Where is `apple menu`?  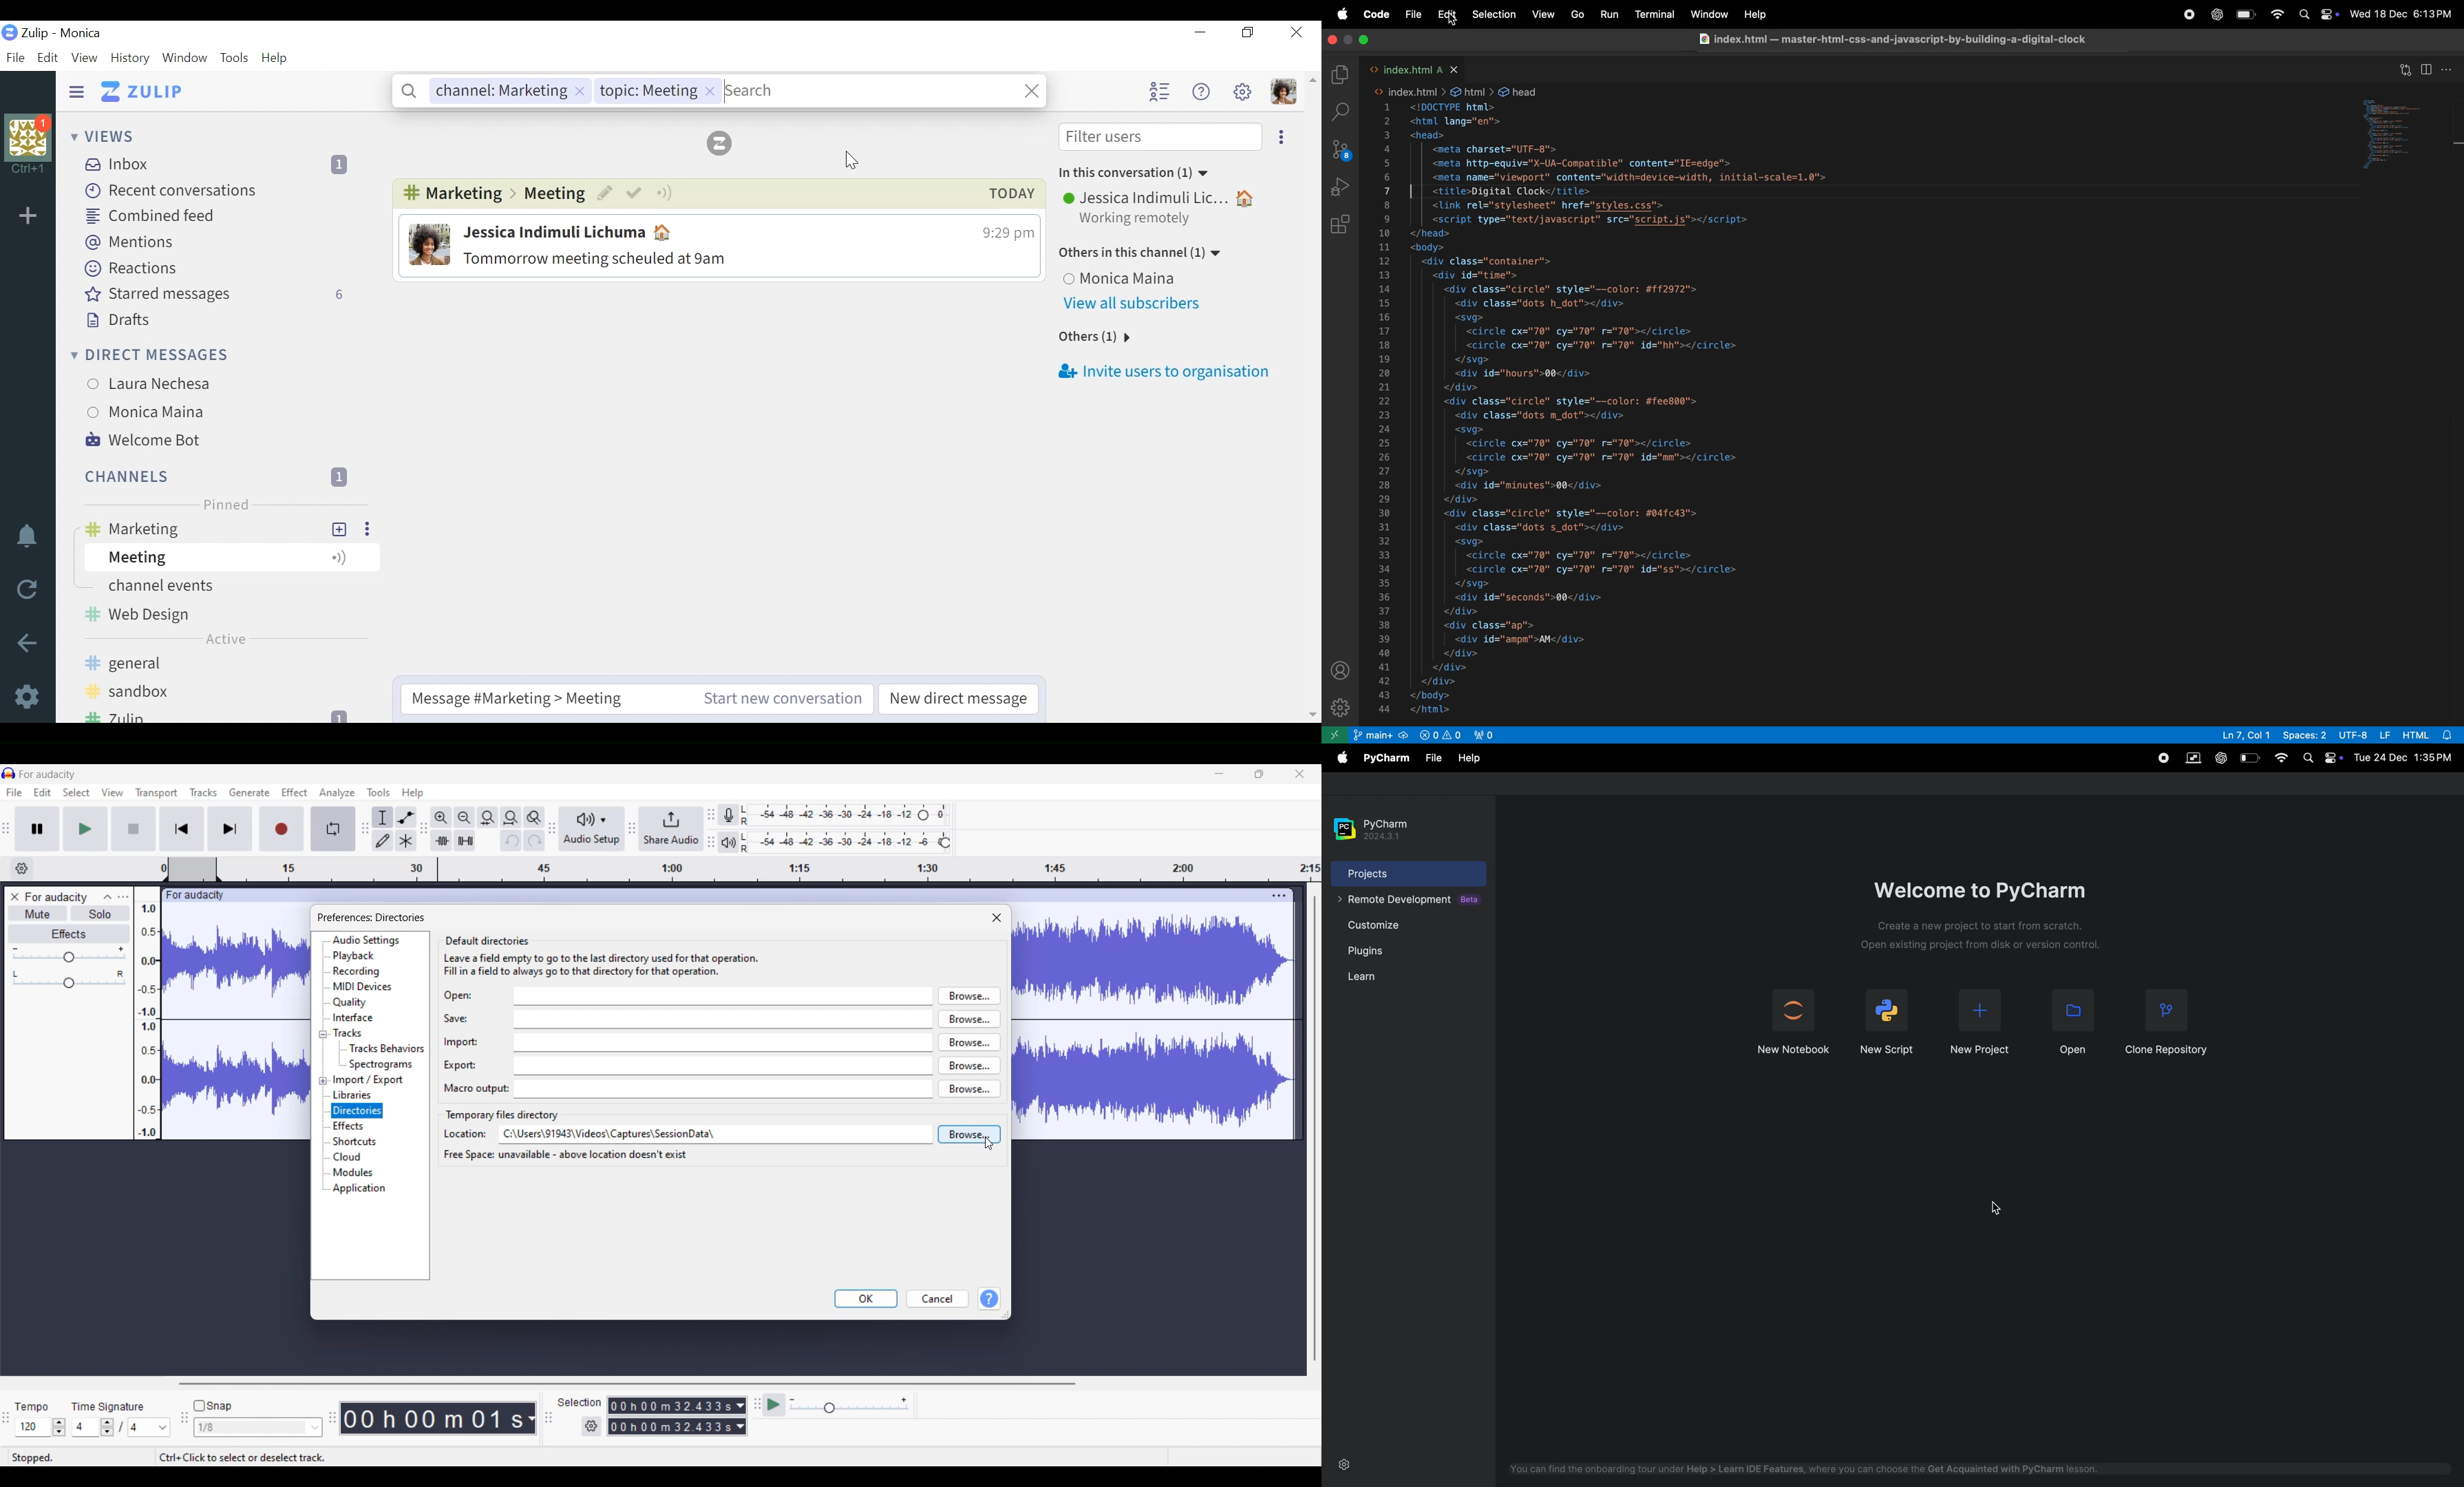 apple menu is located at coordinates (1344, 14).